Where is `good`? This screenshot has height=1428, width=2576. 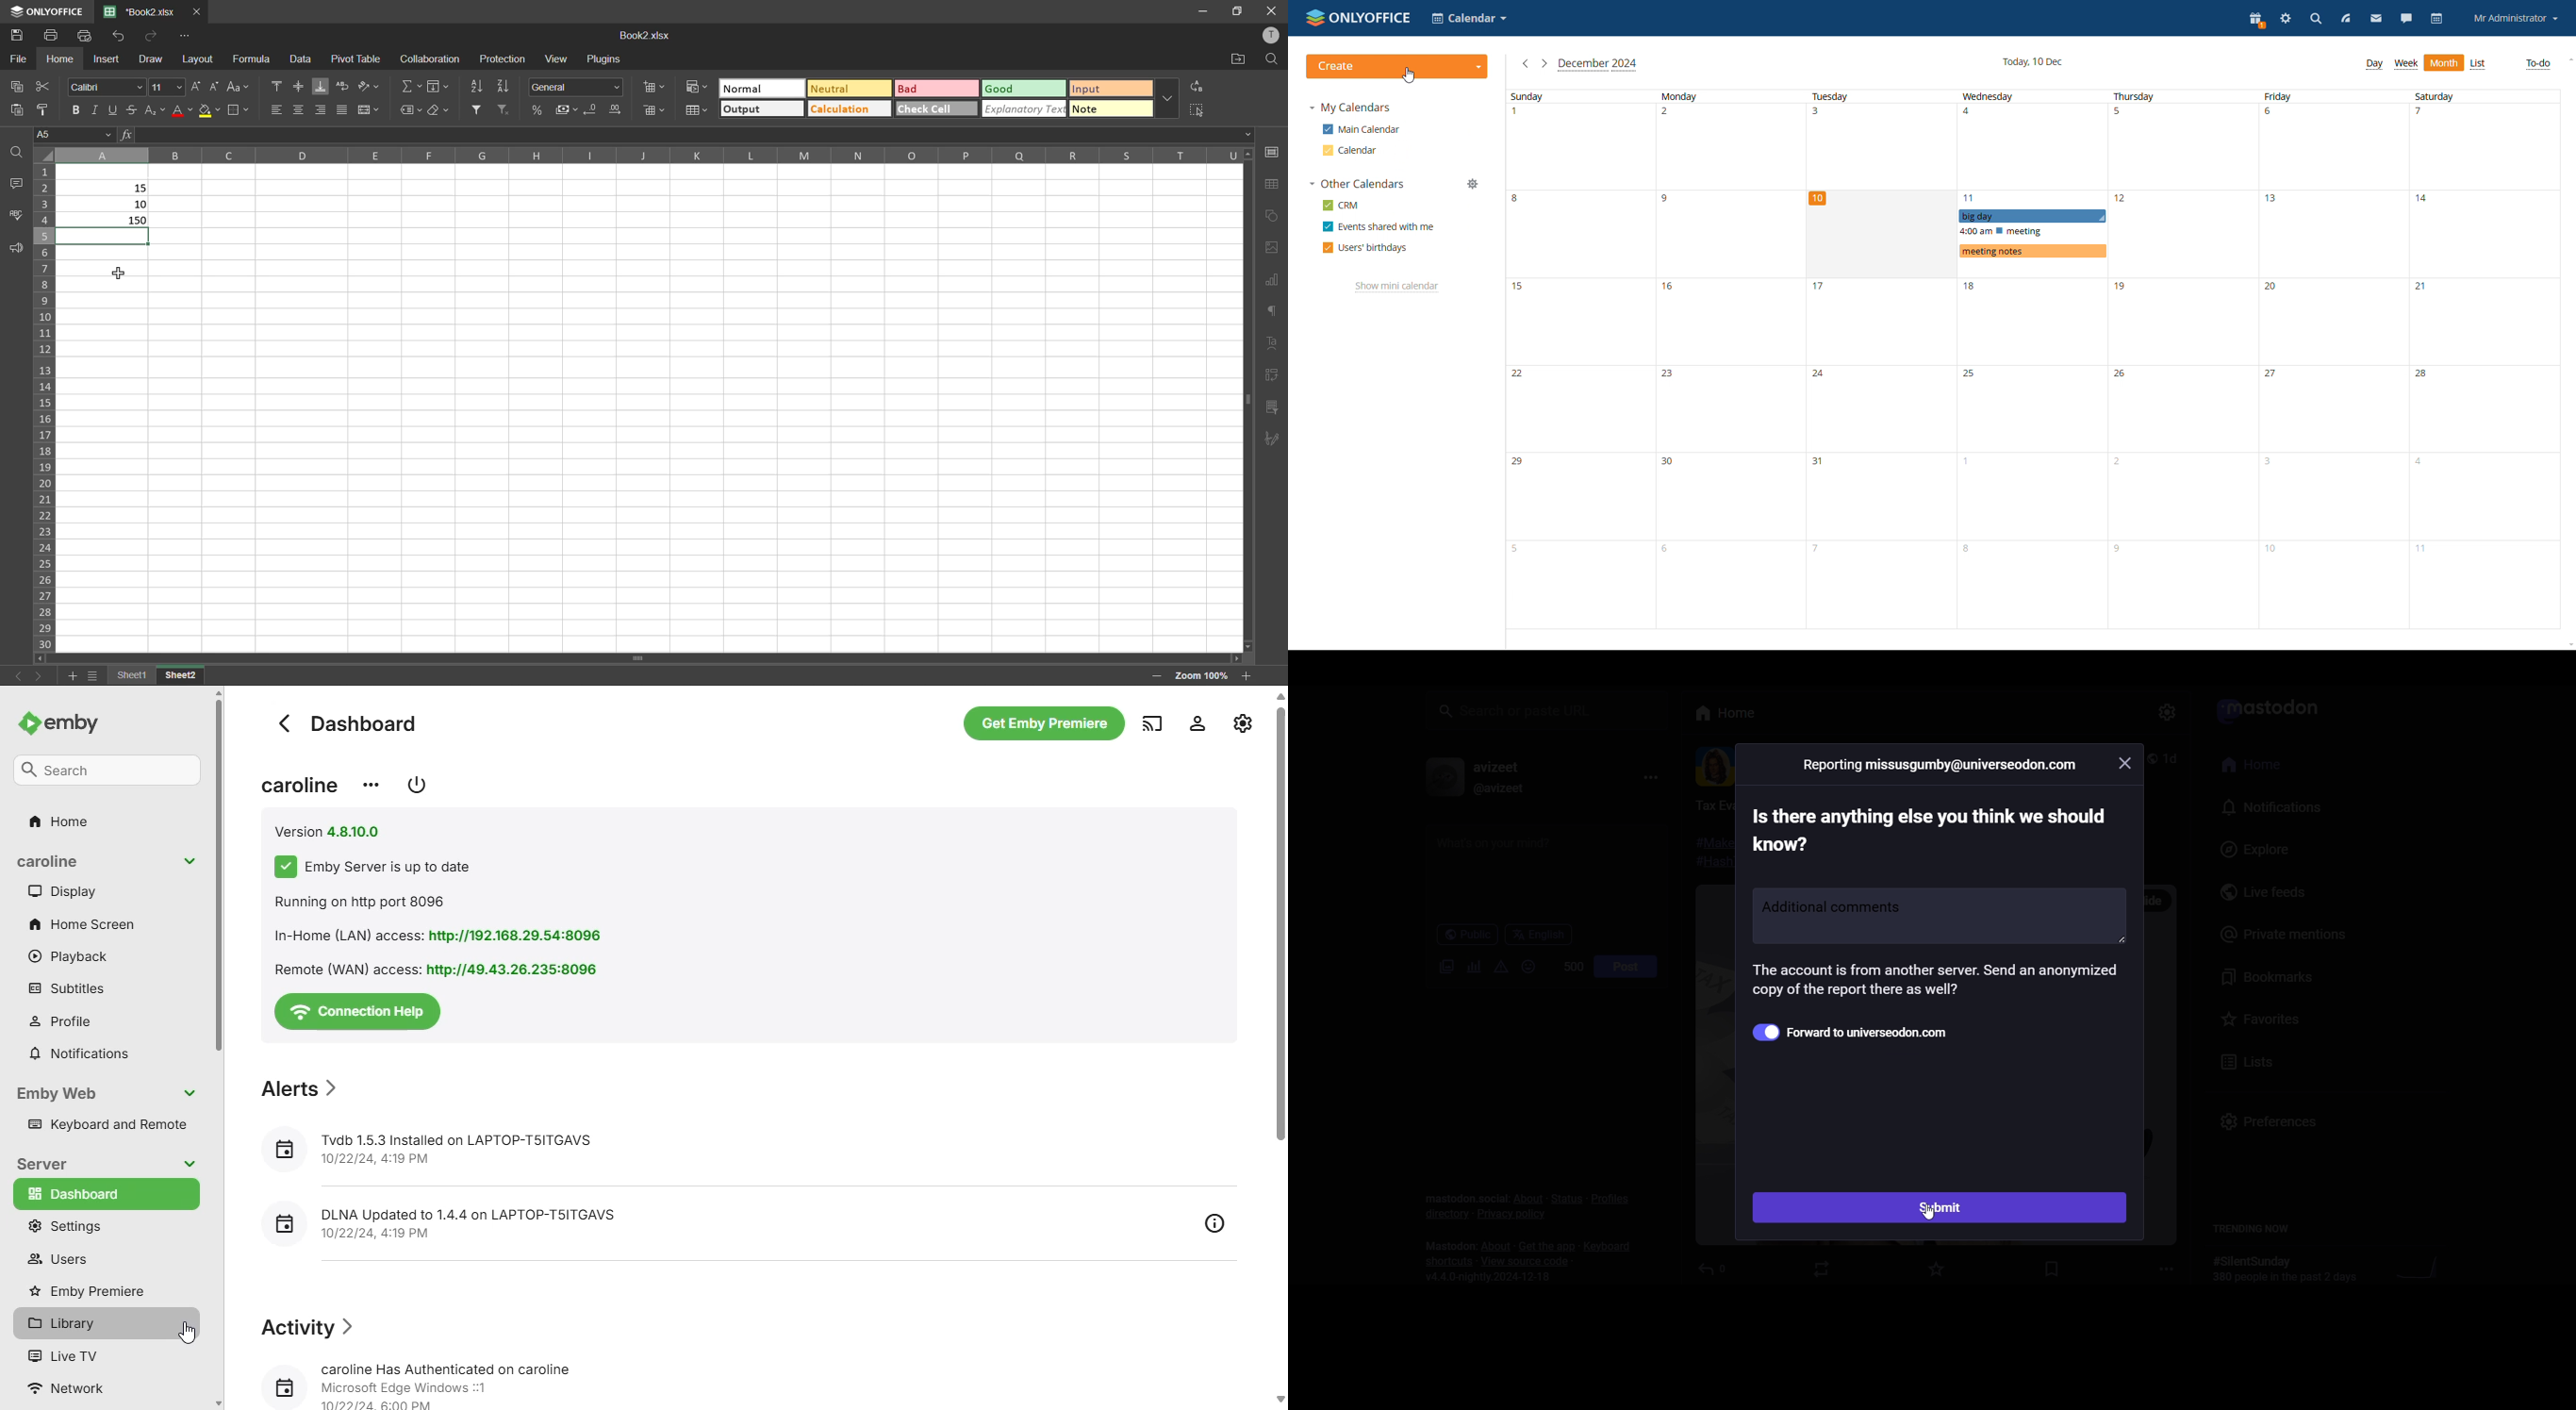
good is located at coordinates (1024, 88).